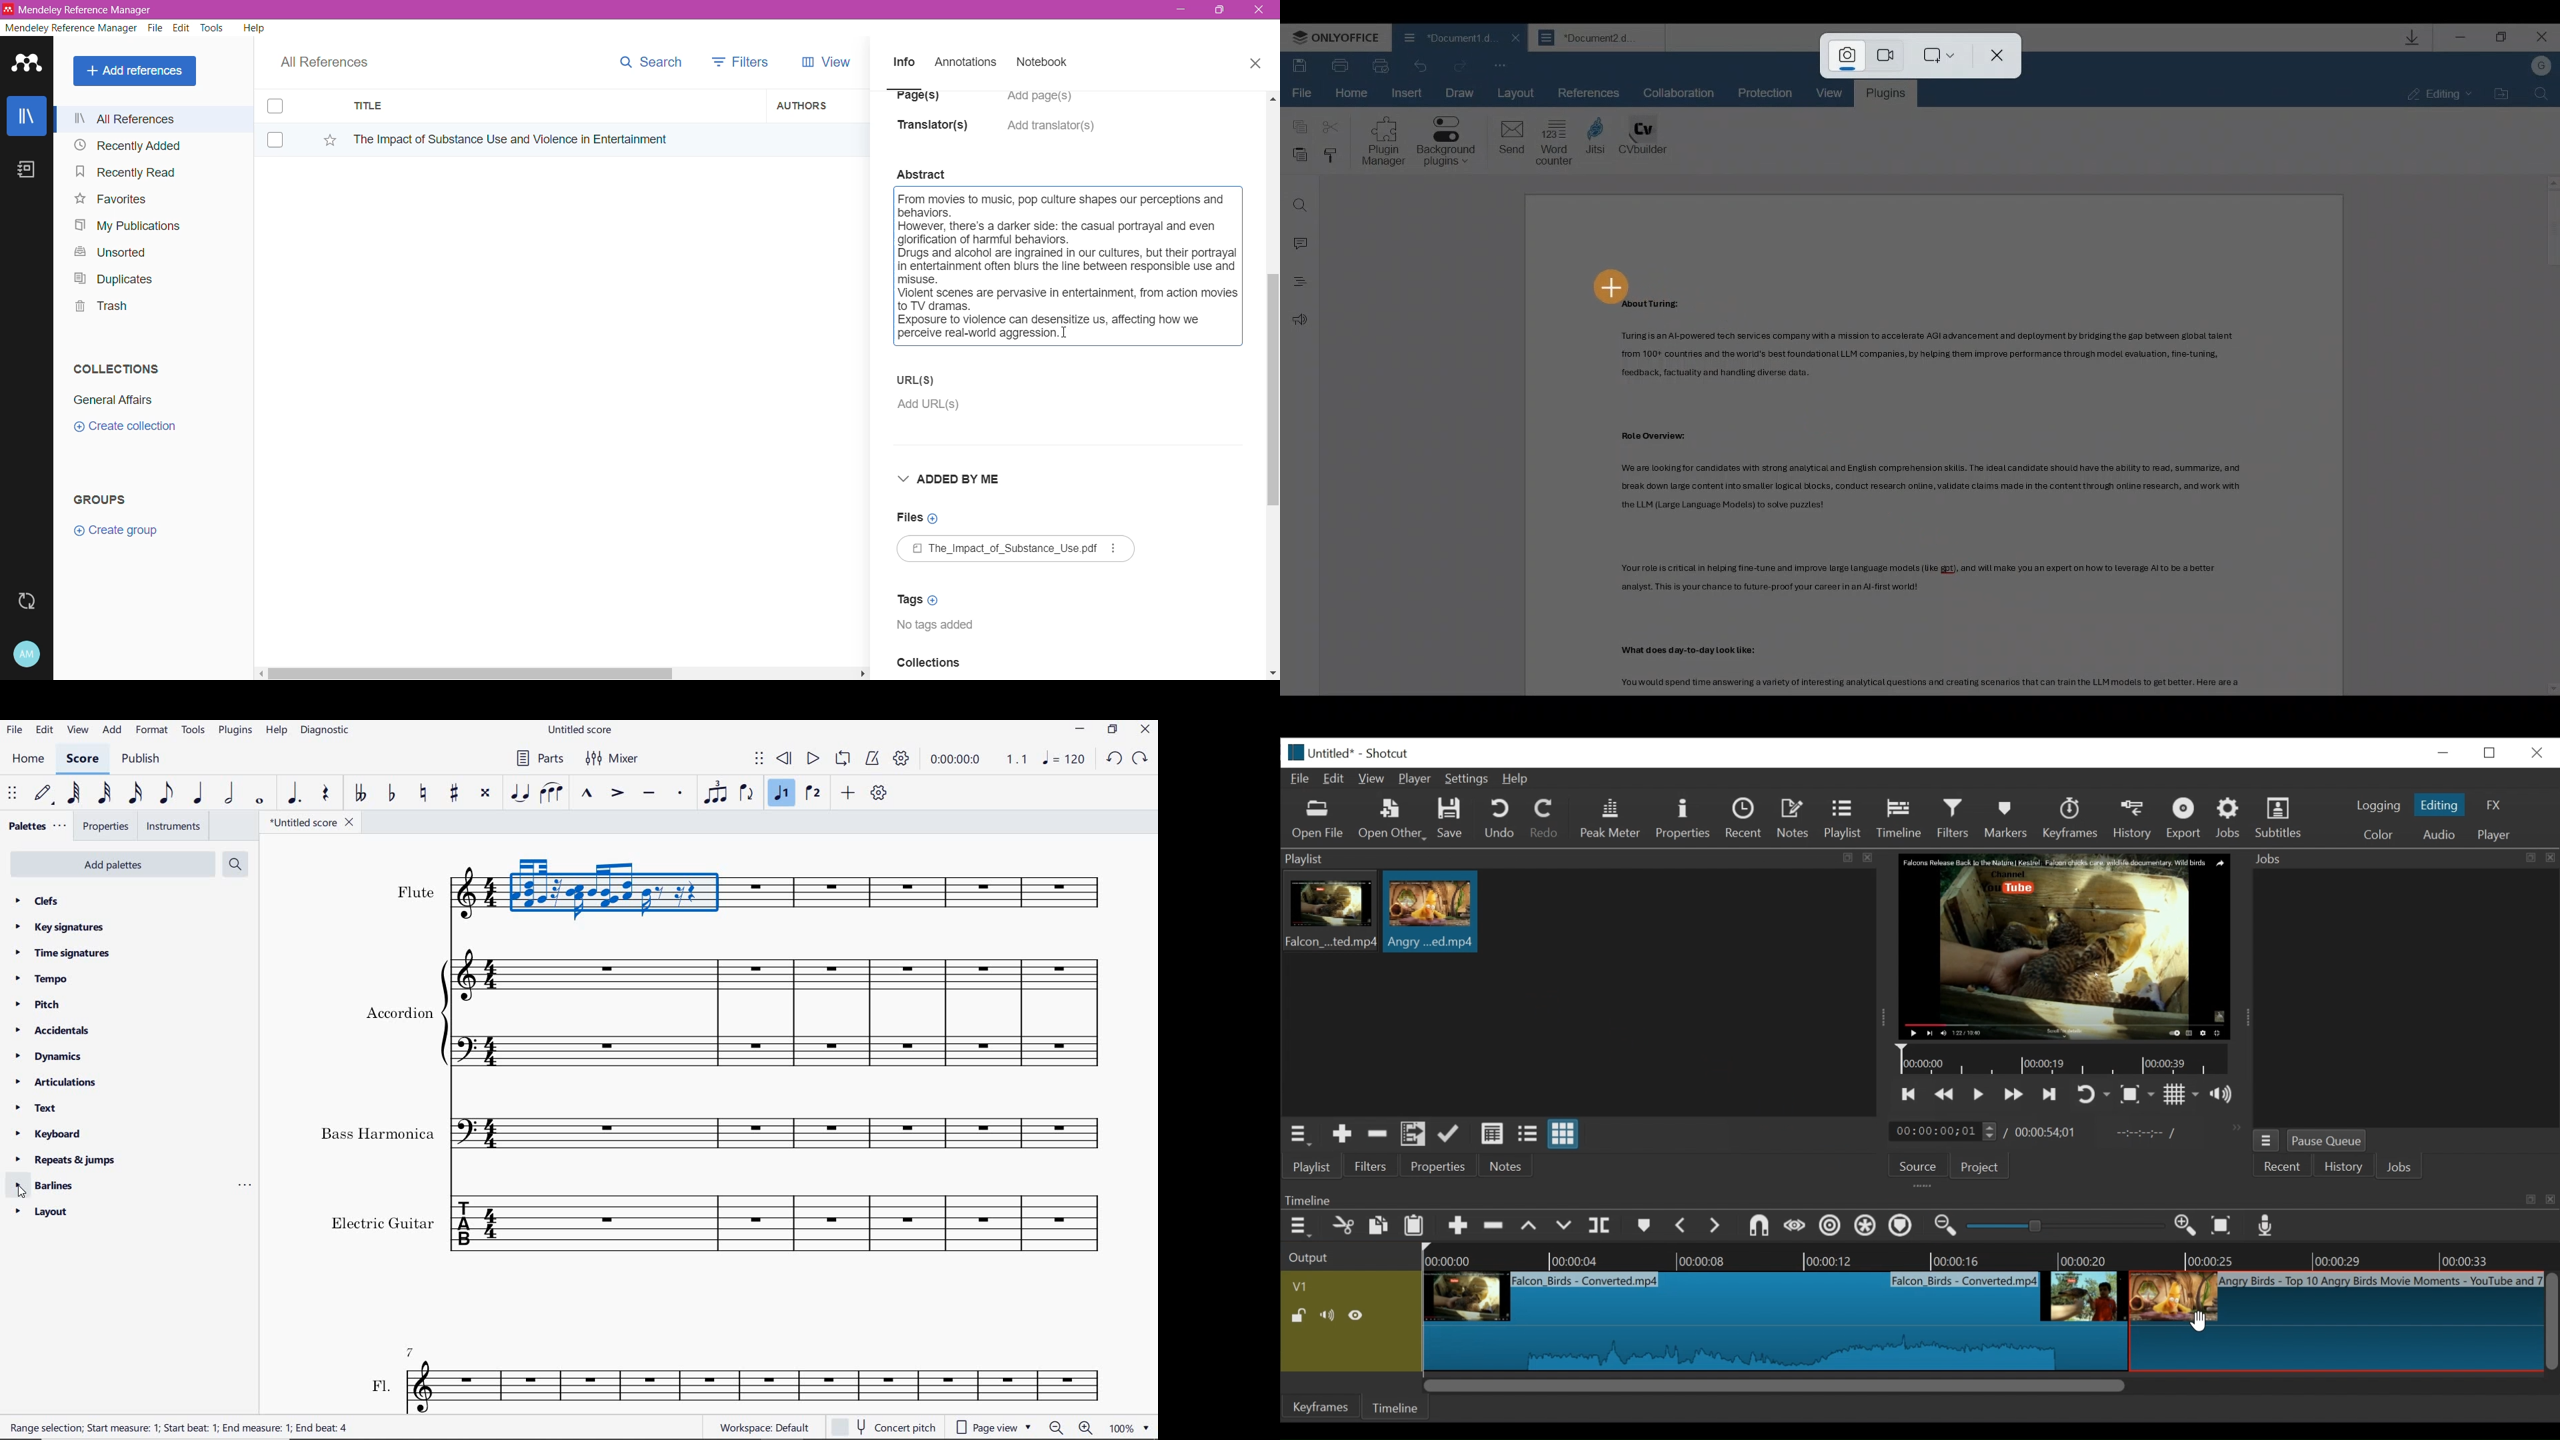  I want to click on Zoom timeline to fit, so click(2225, 1227).